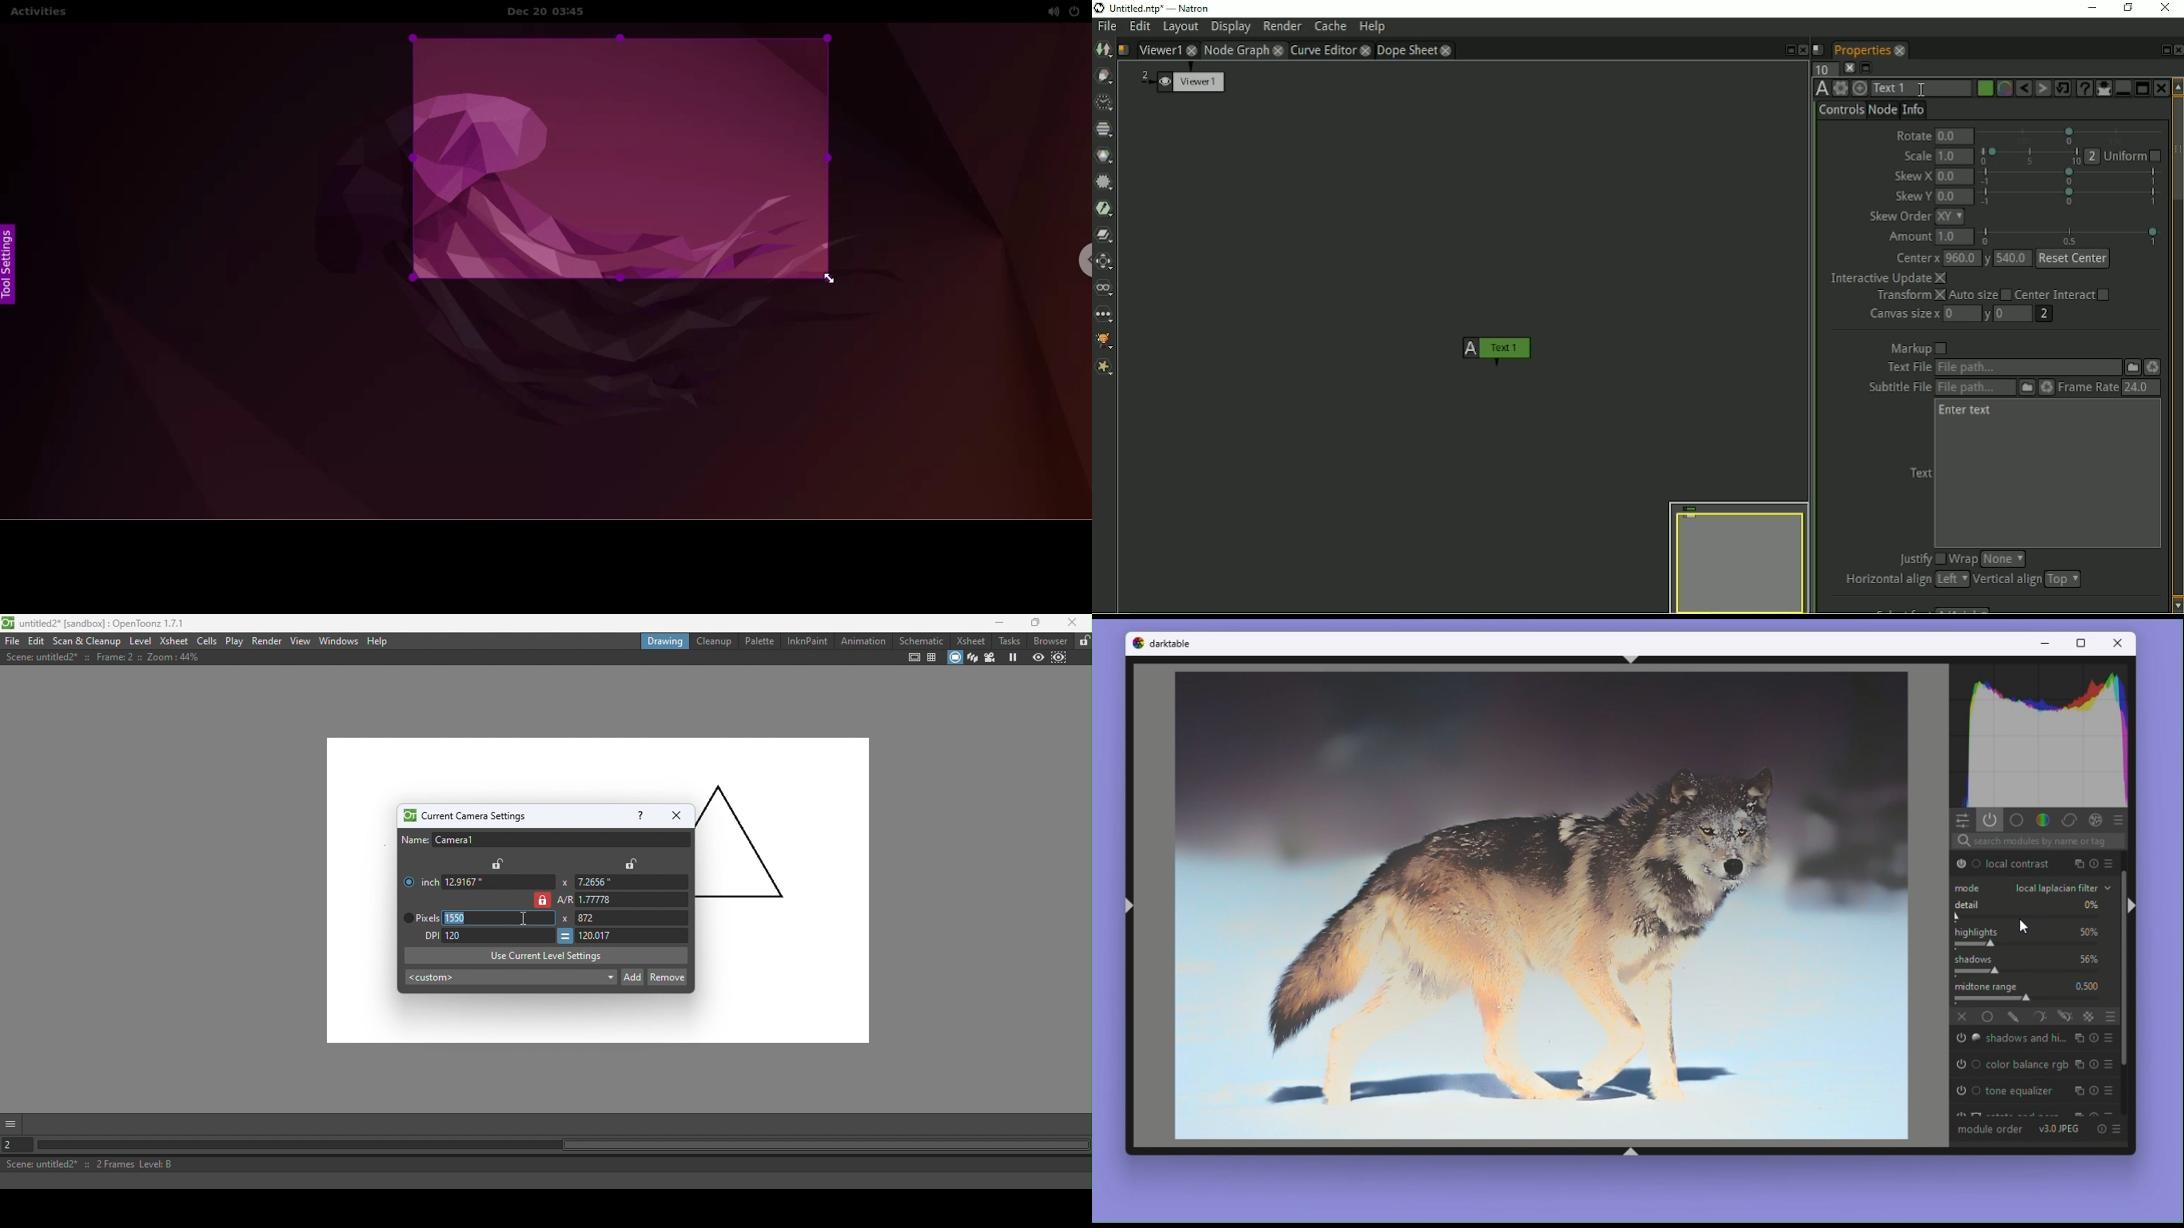 This screenshot has height=1232, width=2184. I want to click on tone equalizer, so click(2022, 1092).